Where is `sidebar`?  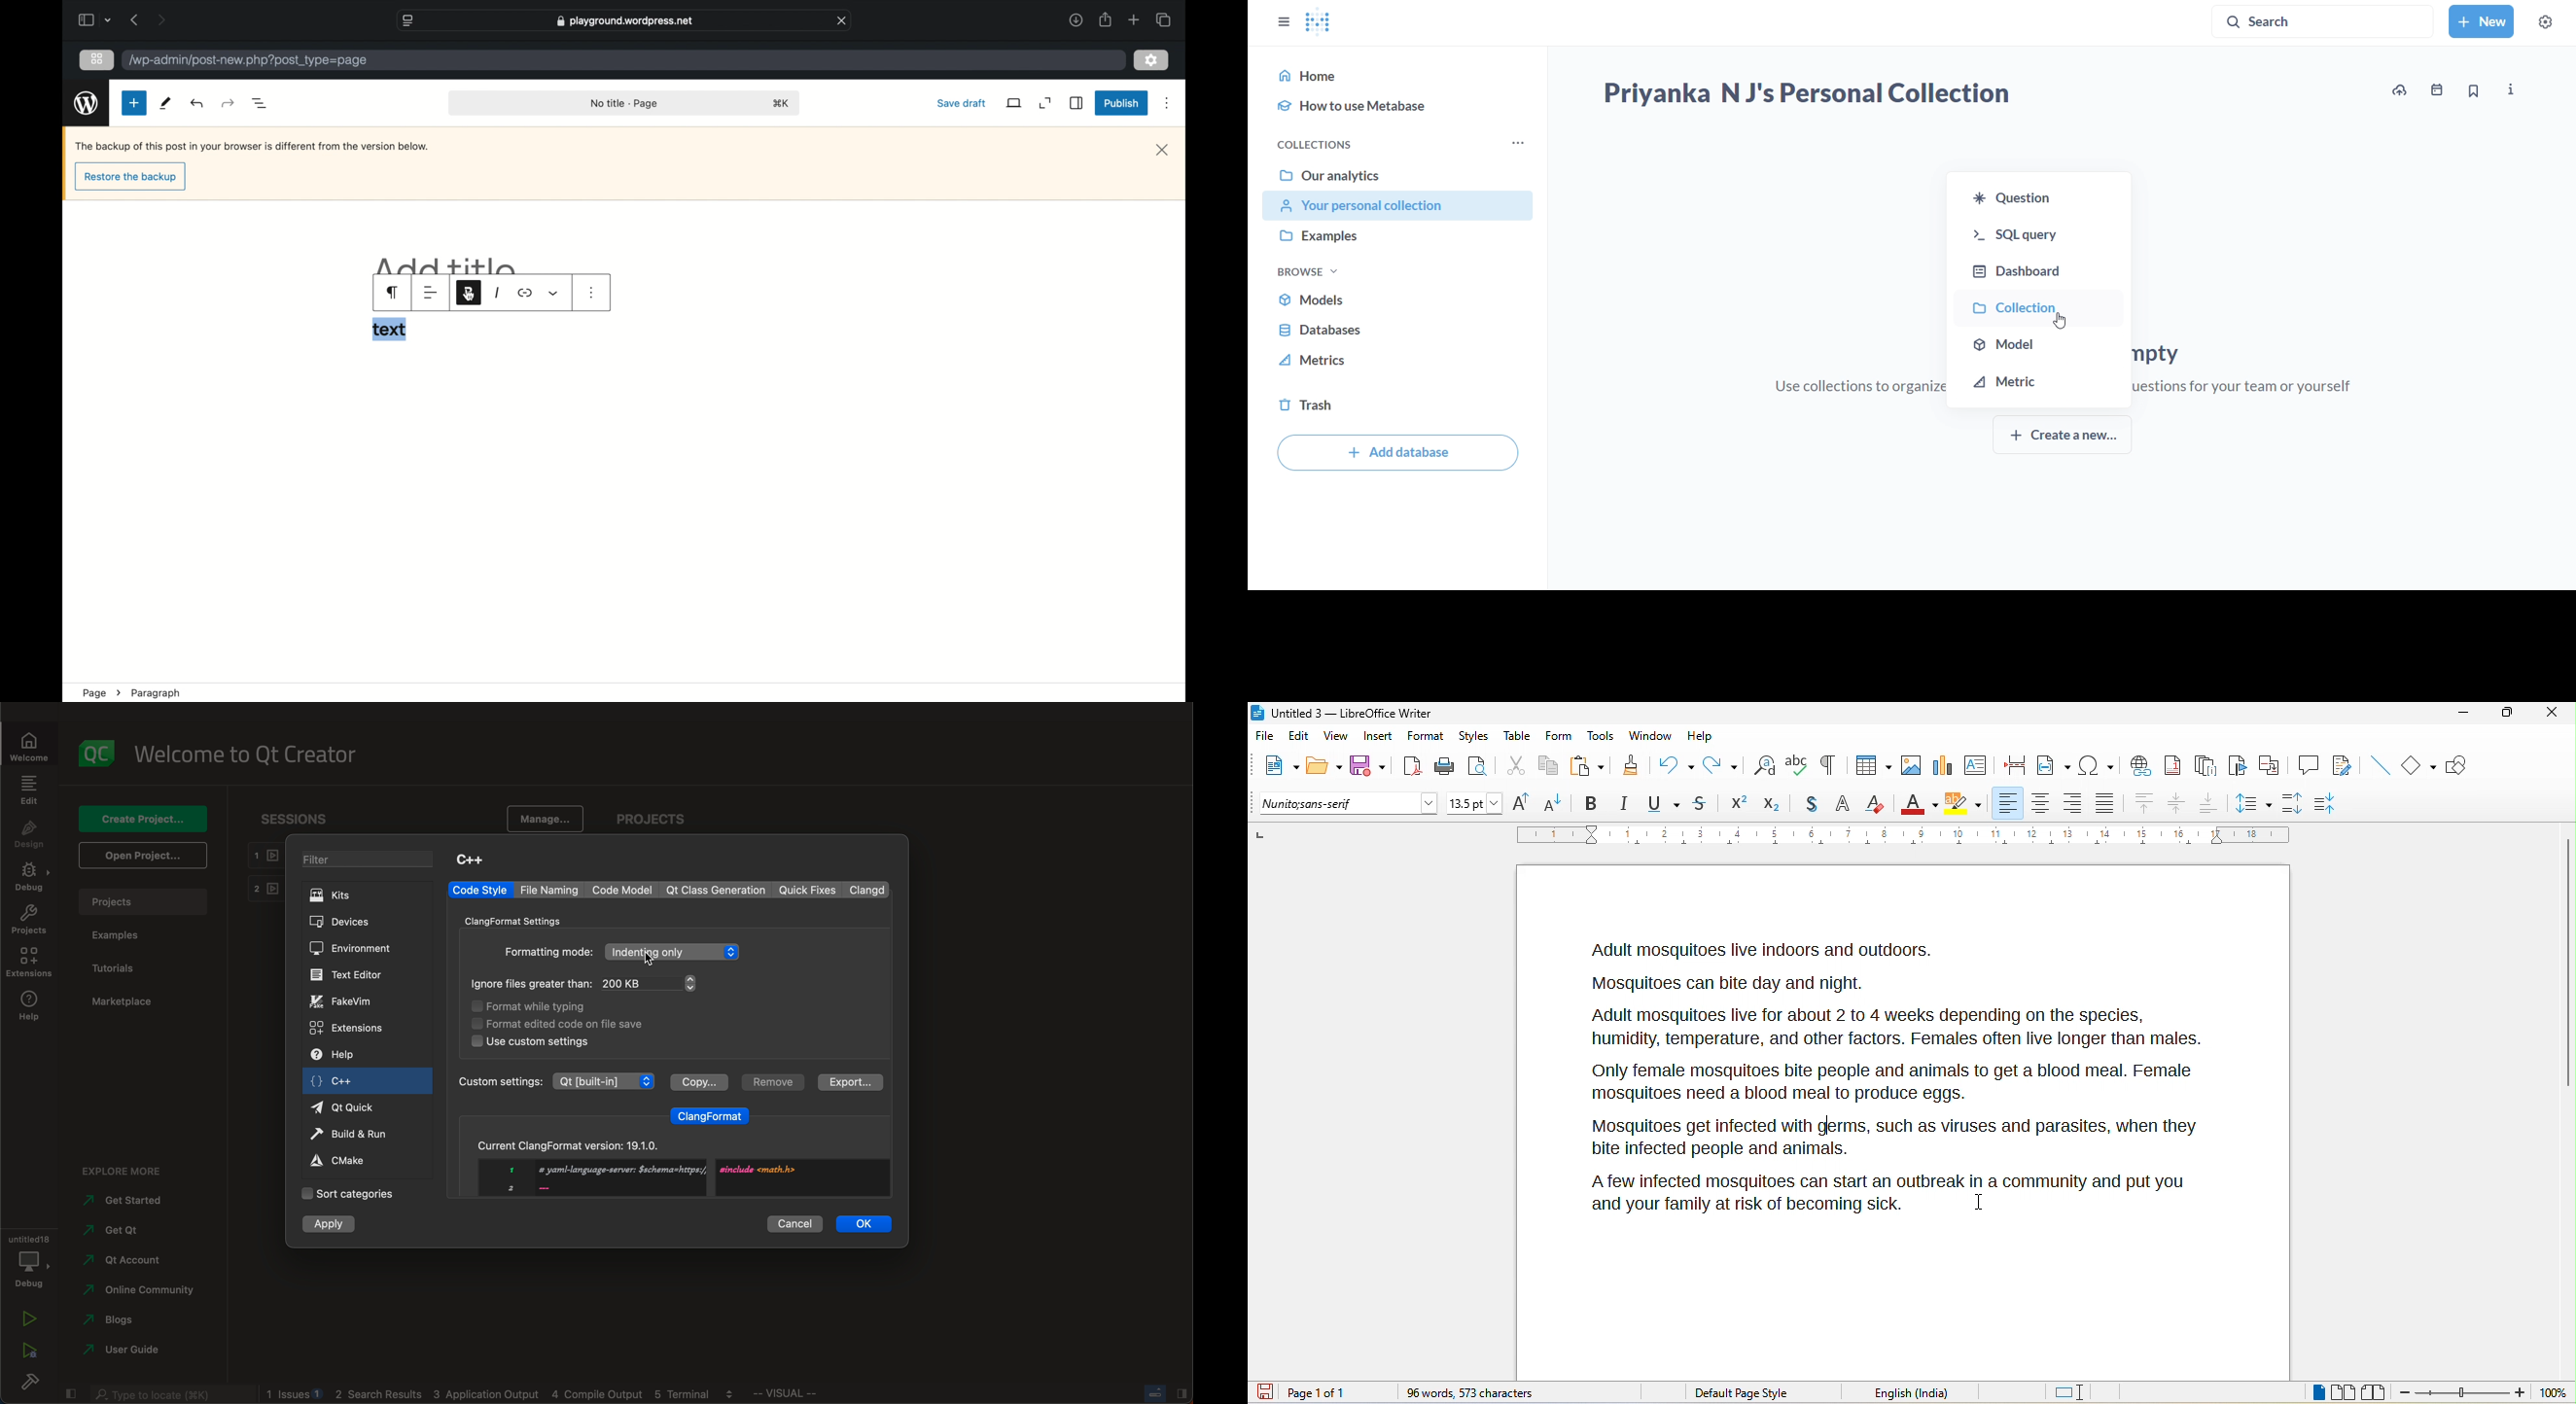
sidebar is located at coordinates (1078, 103).